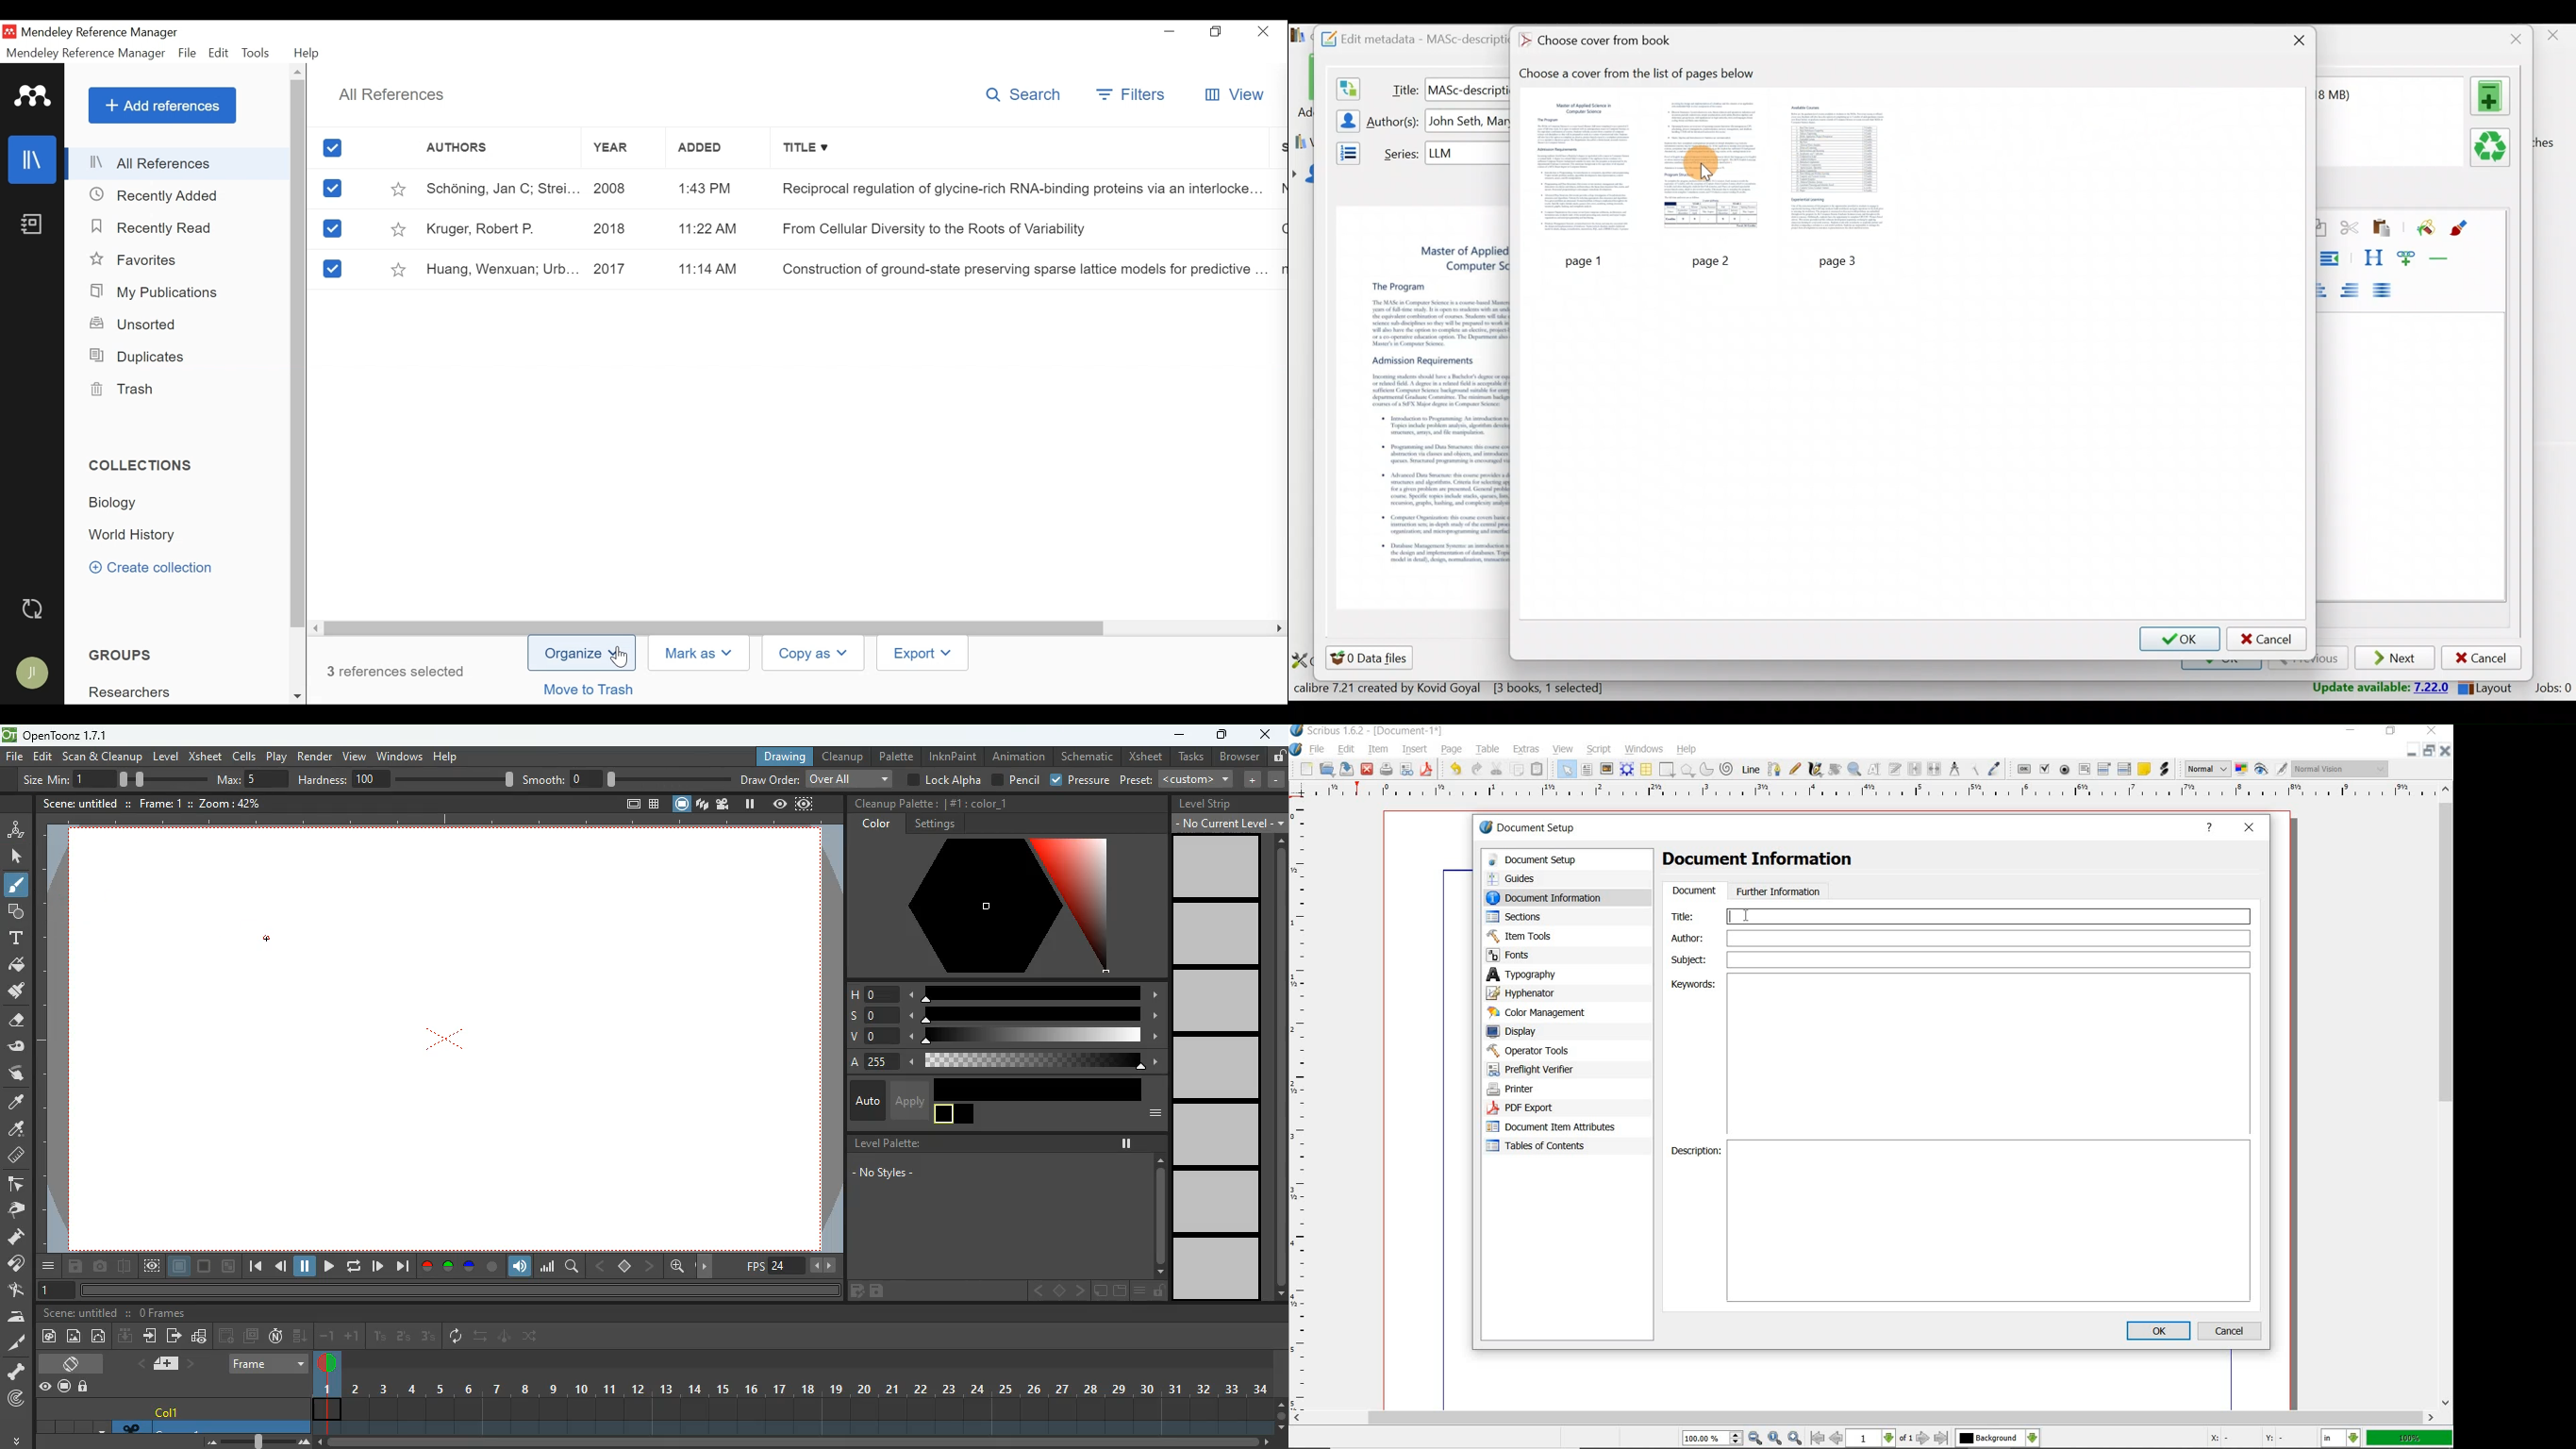 The image size is (2576, 1456). What do you see at coordinates (170, 1426) in the screenshot?
I see `Column` at bounding box center [170, 1426].